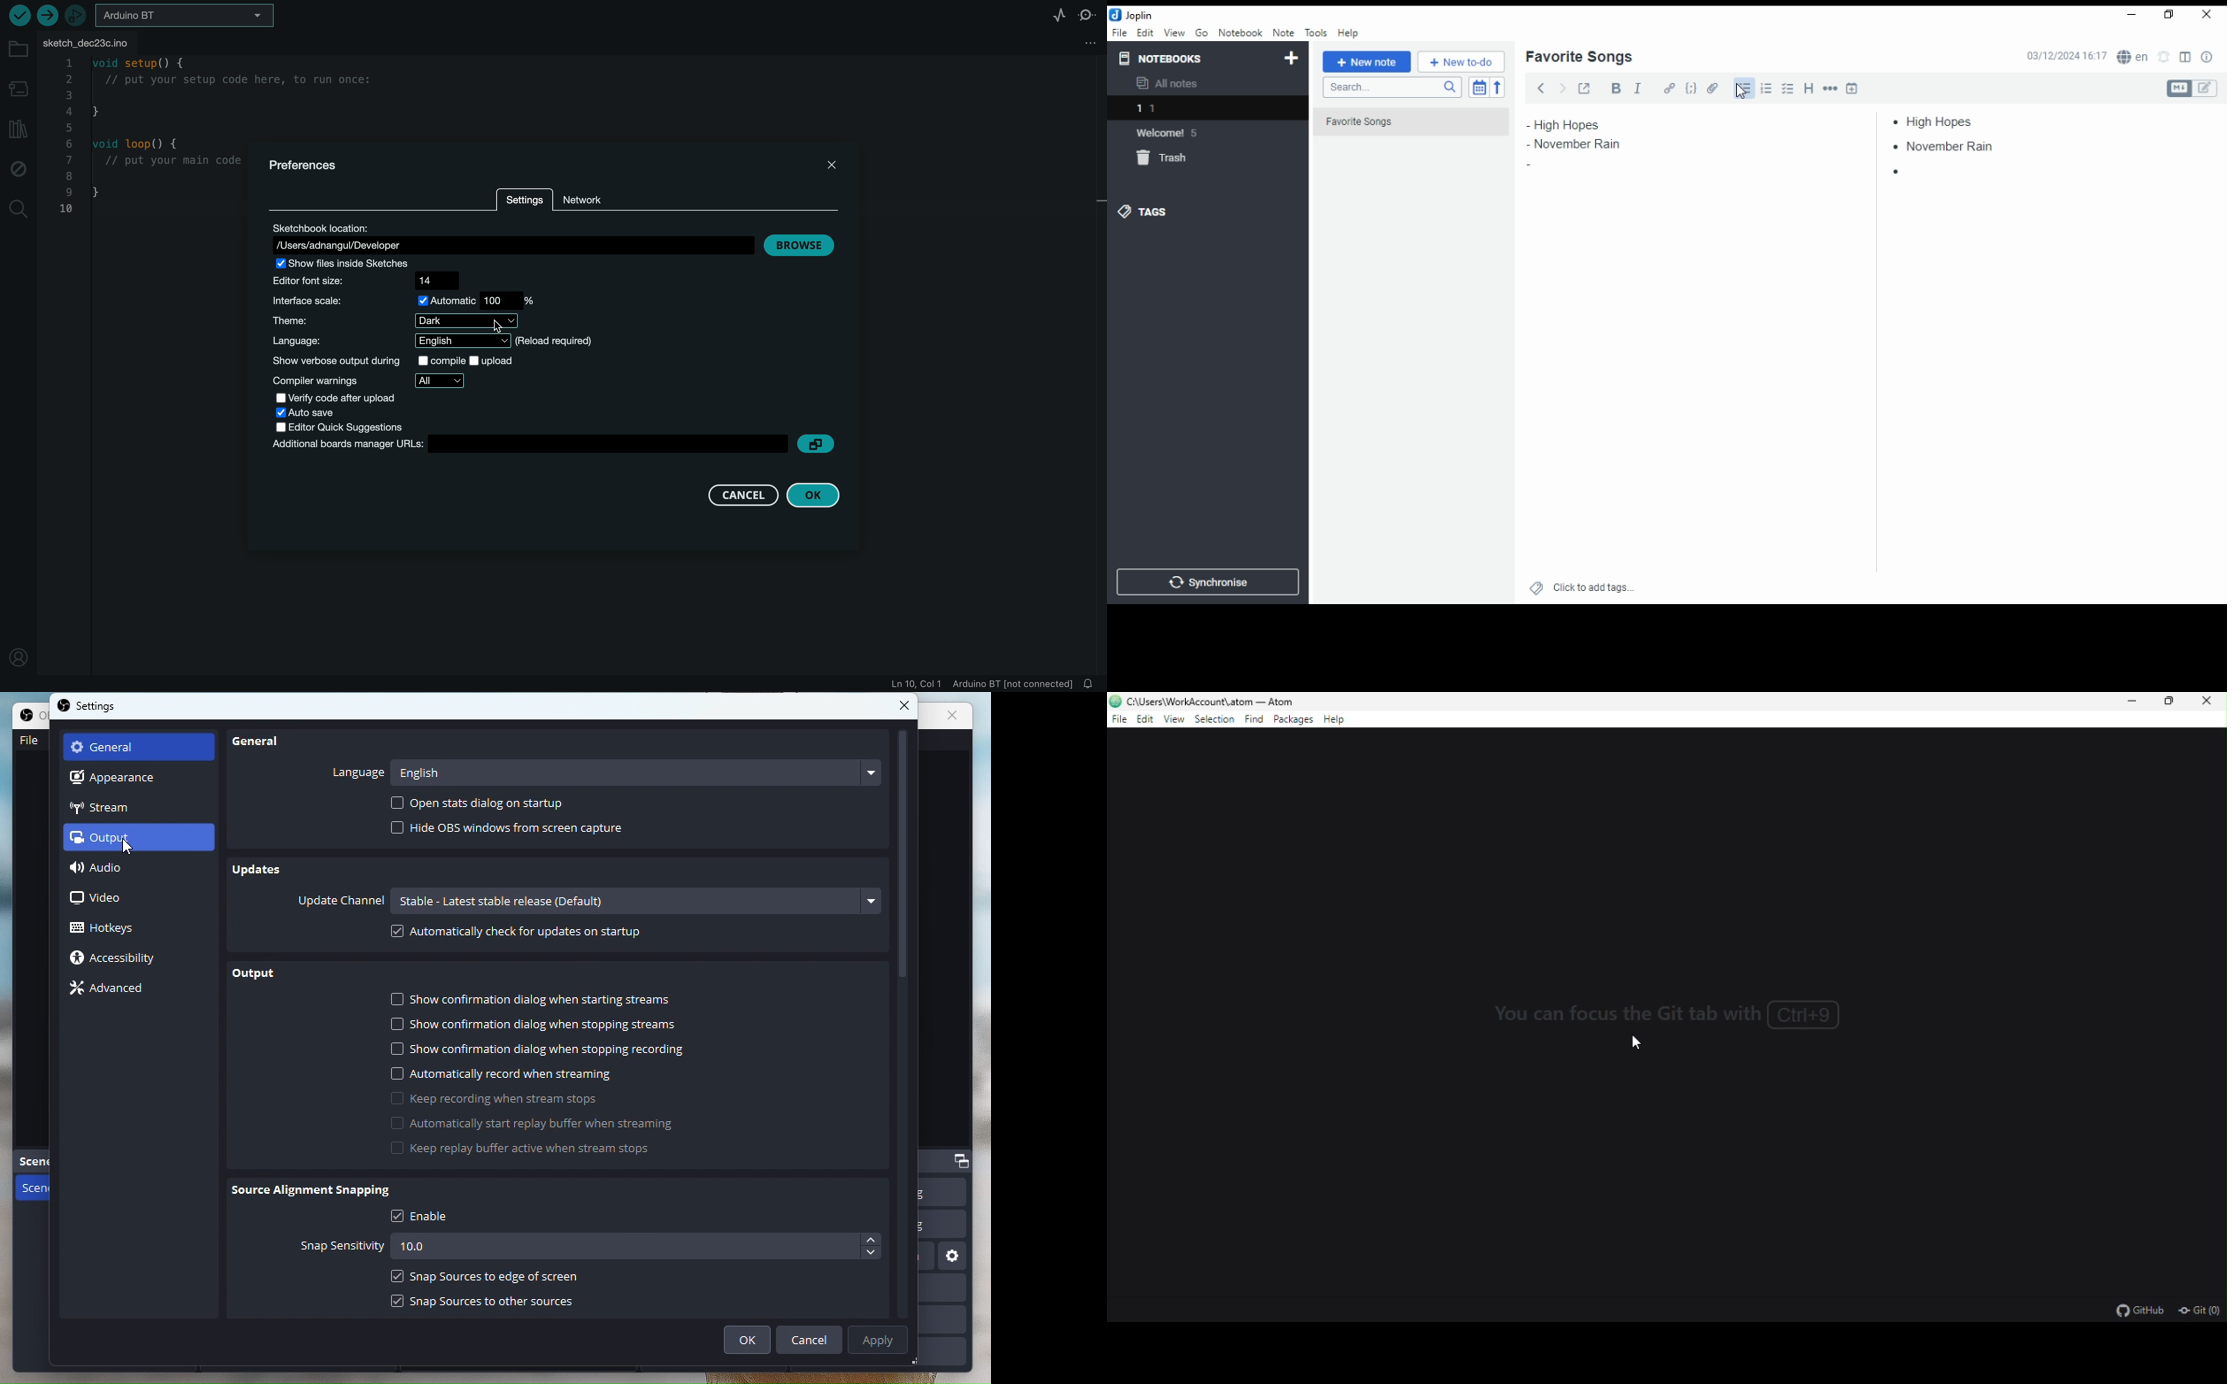  Describe the element at coordinates (119, 847) in the screenshot. I see `cursor` at that location.